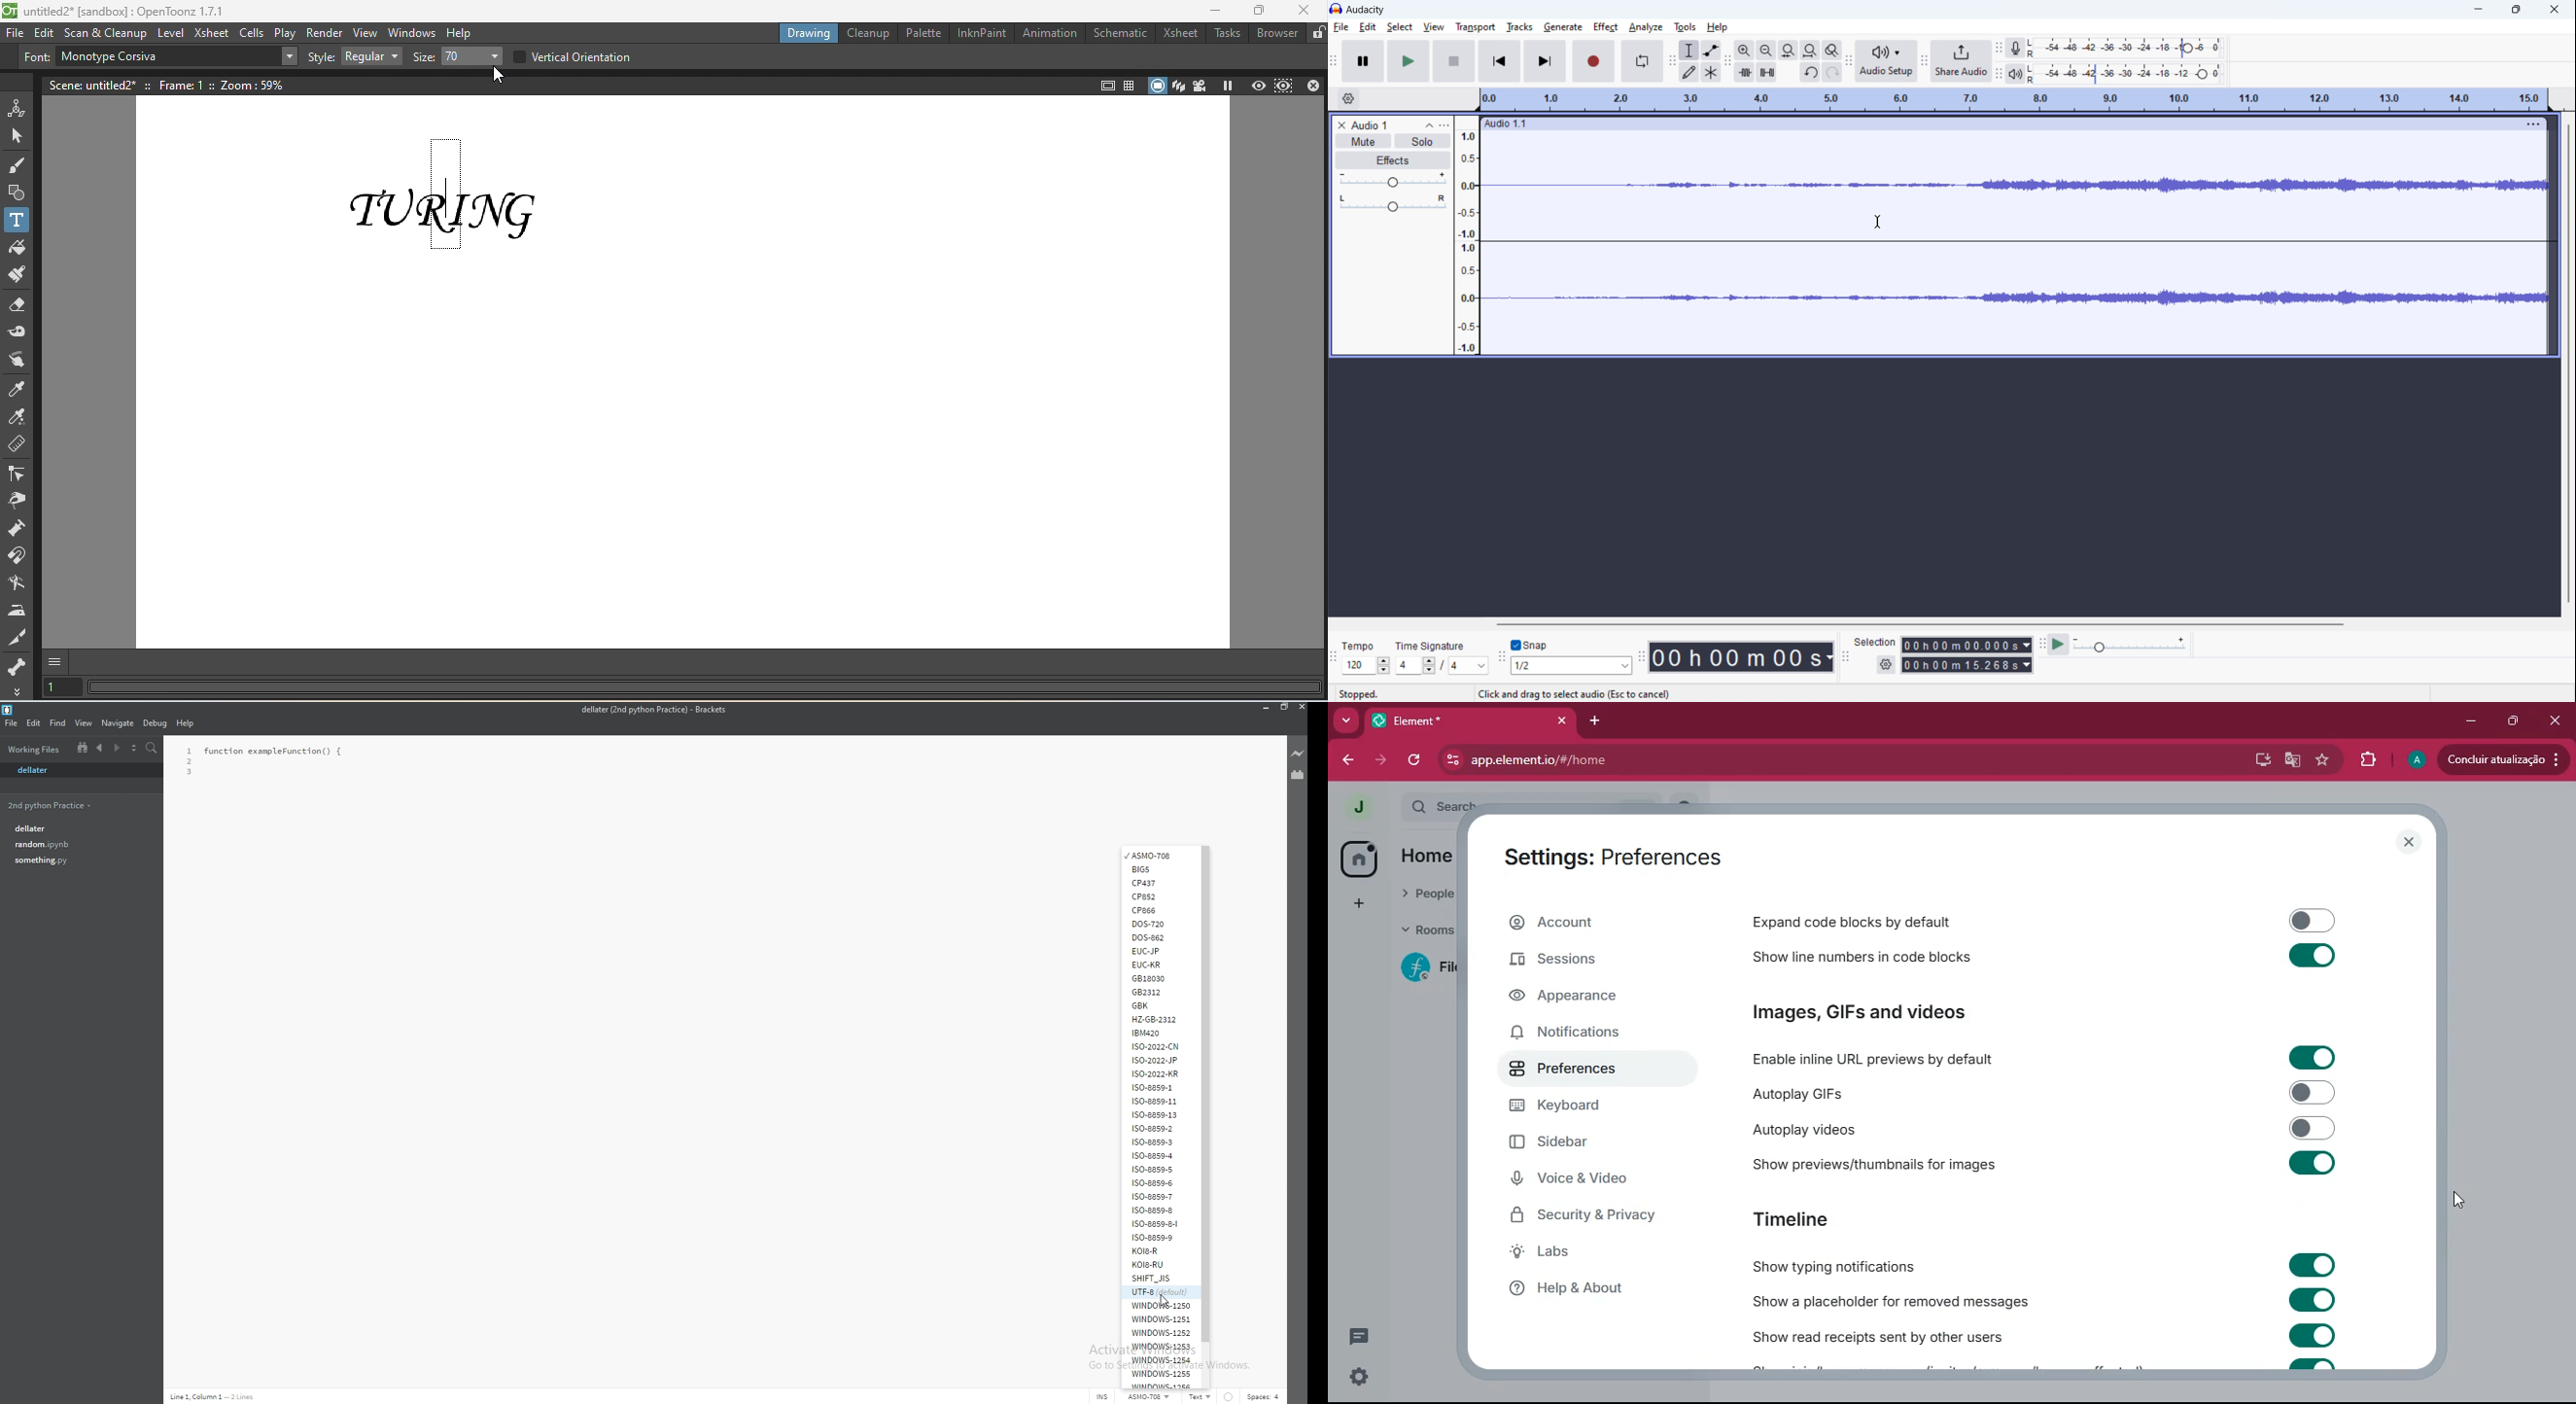 This screenshot has width=2576, height=1428. Describe the element at coordinates (2312, 1163) in the screenshot. I see `toggle on/off` at that location.